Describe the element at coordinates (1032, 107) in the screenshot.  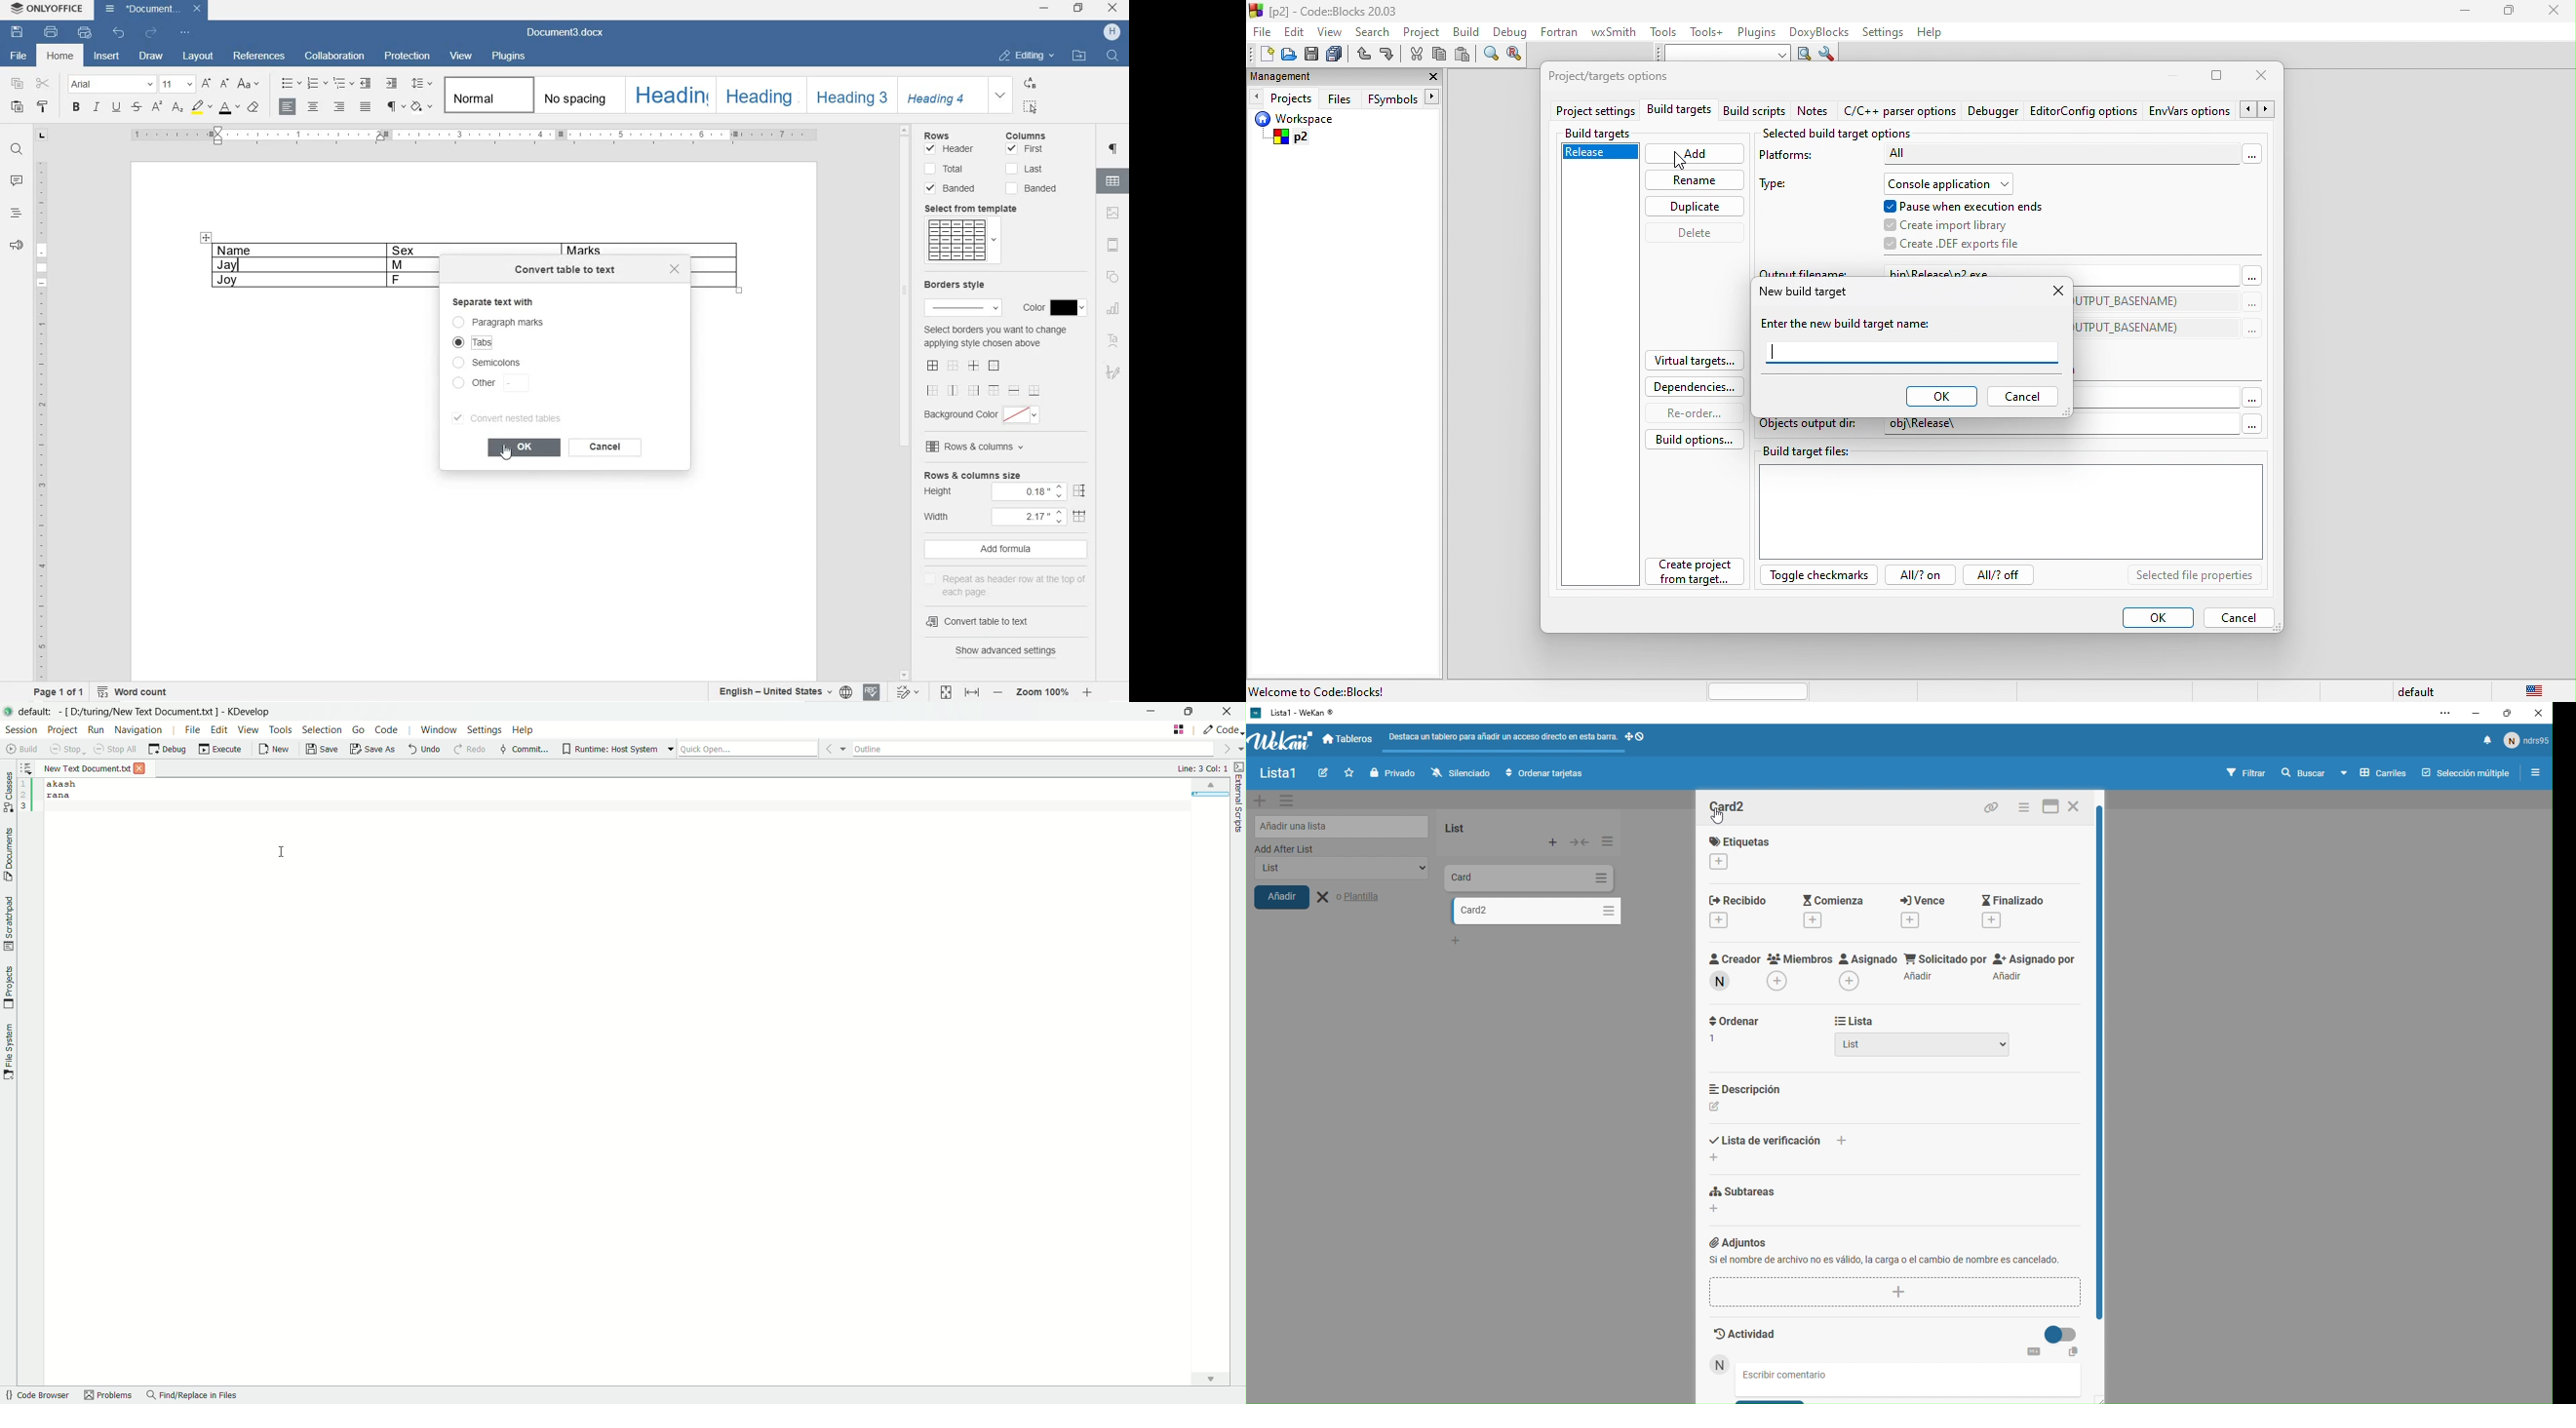
I see `SELECT ALL` at that location.